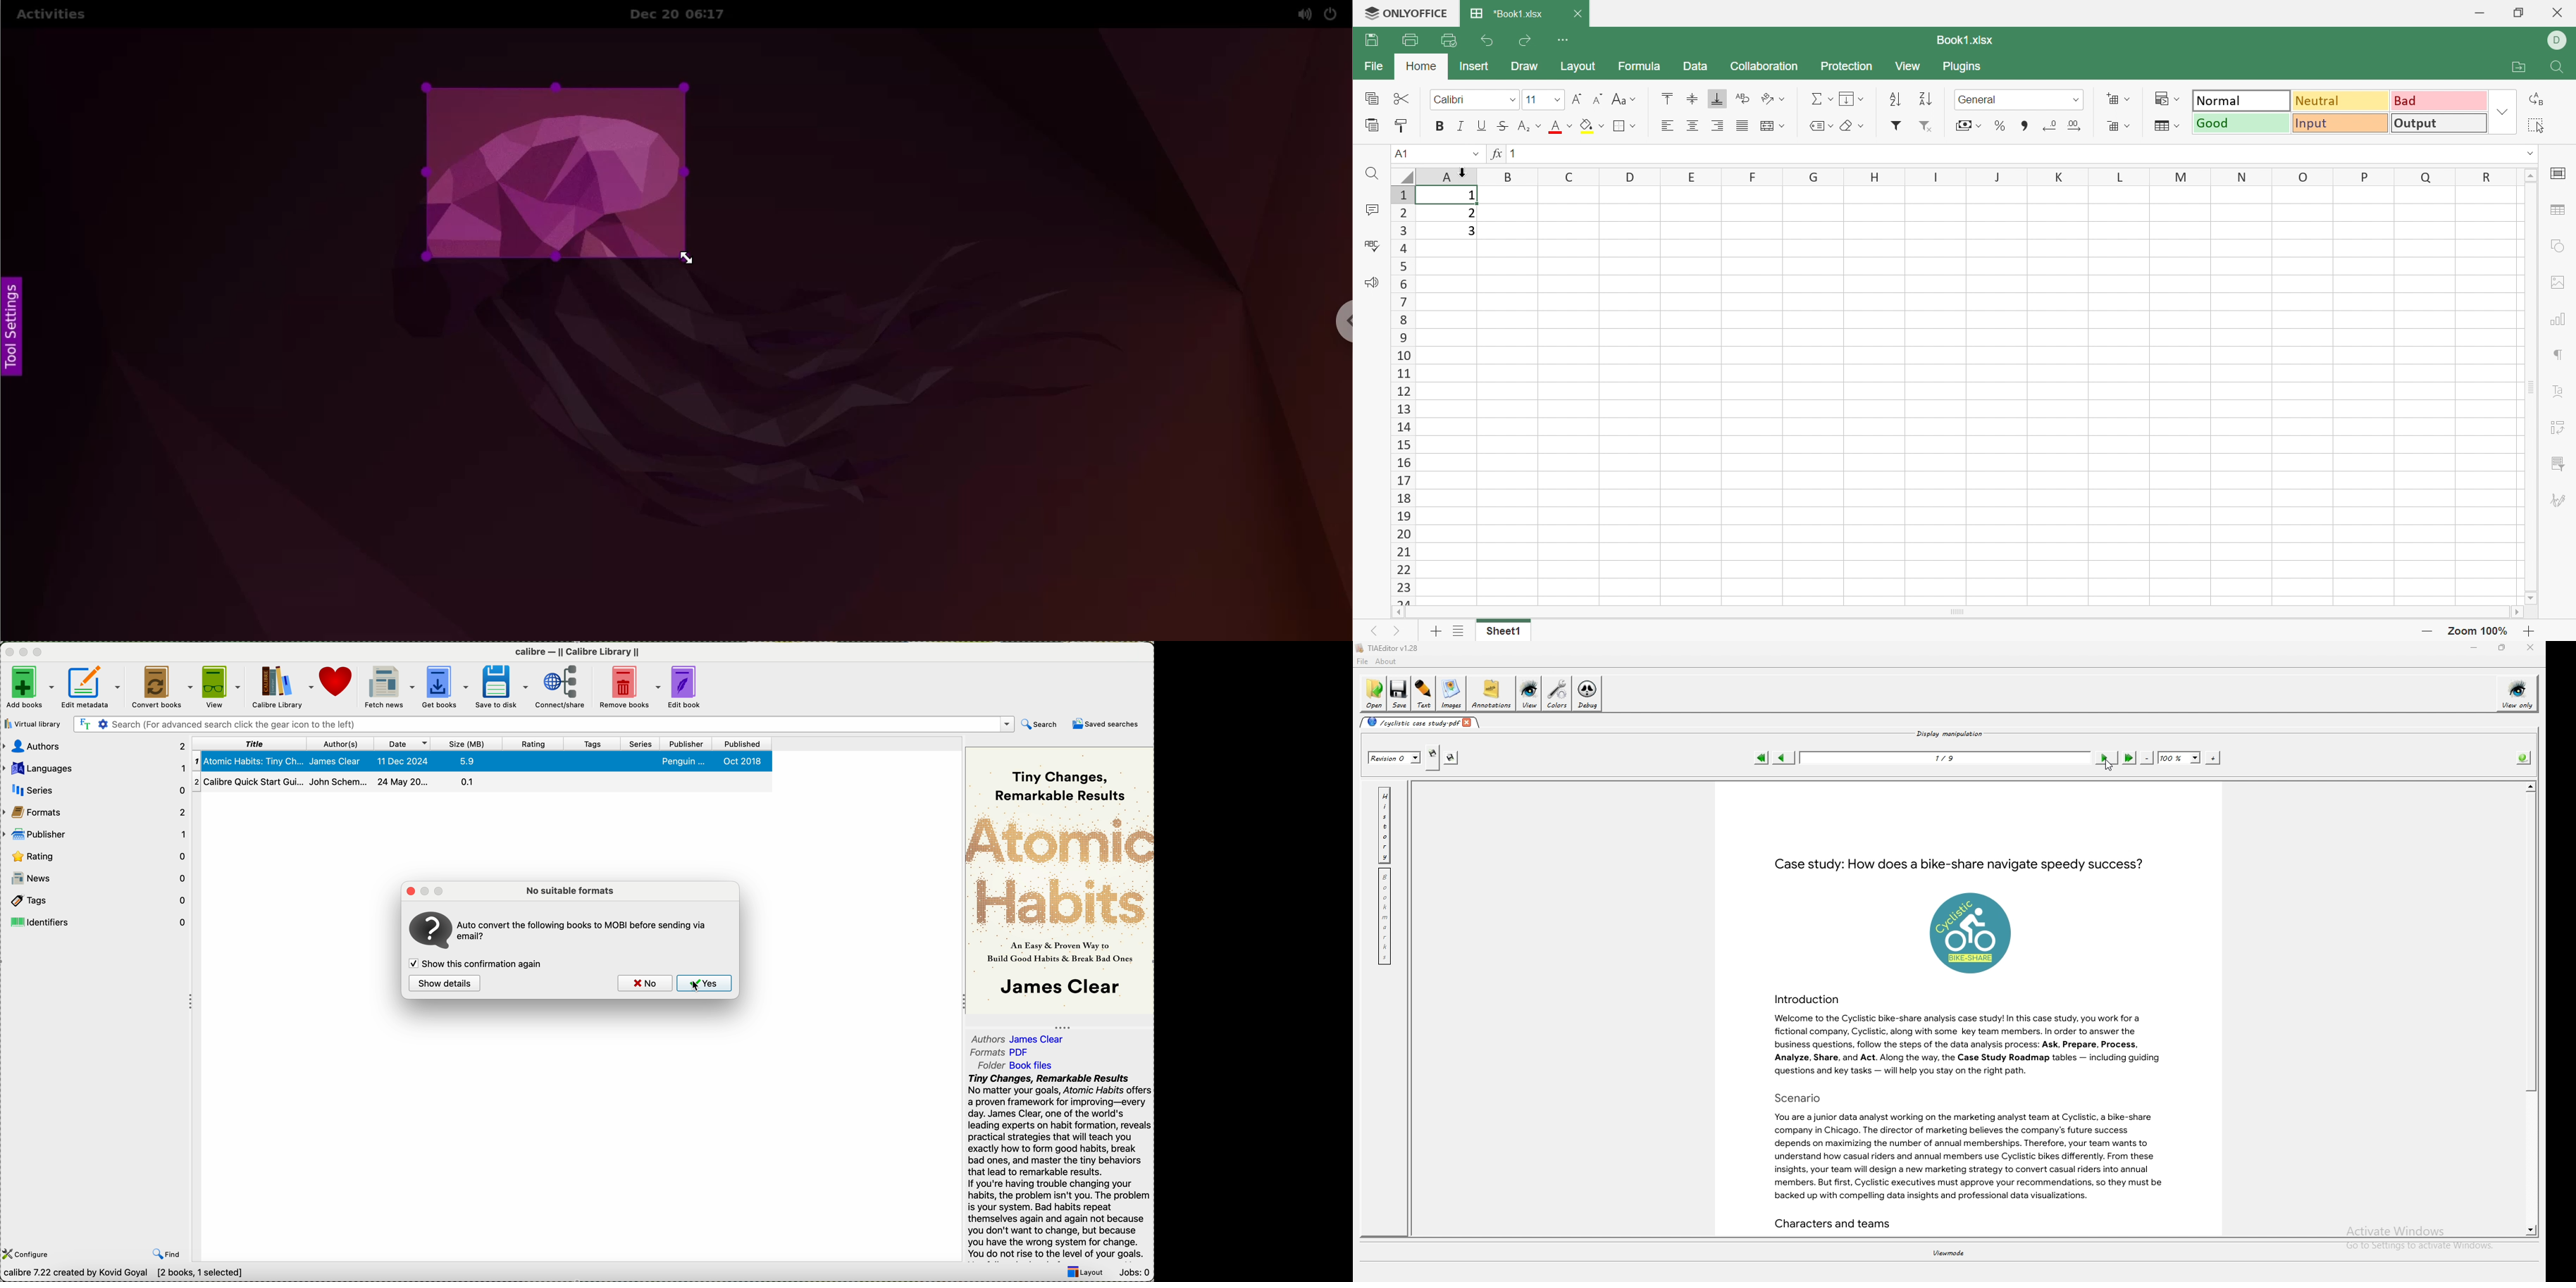 This screenshot has height=1288, width=2576. I want to click on Cell settings, so click(2560, 172).